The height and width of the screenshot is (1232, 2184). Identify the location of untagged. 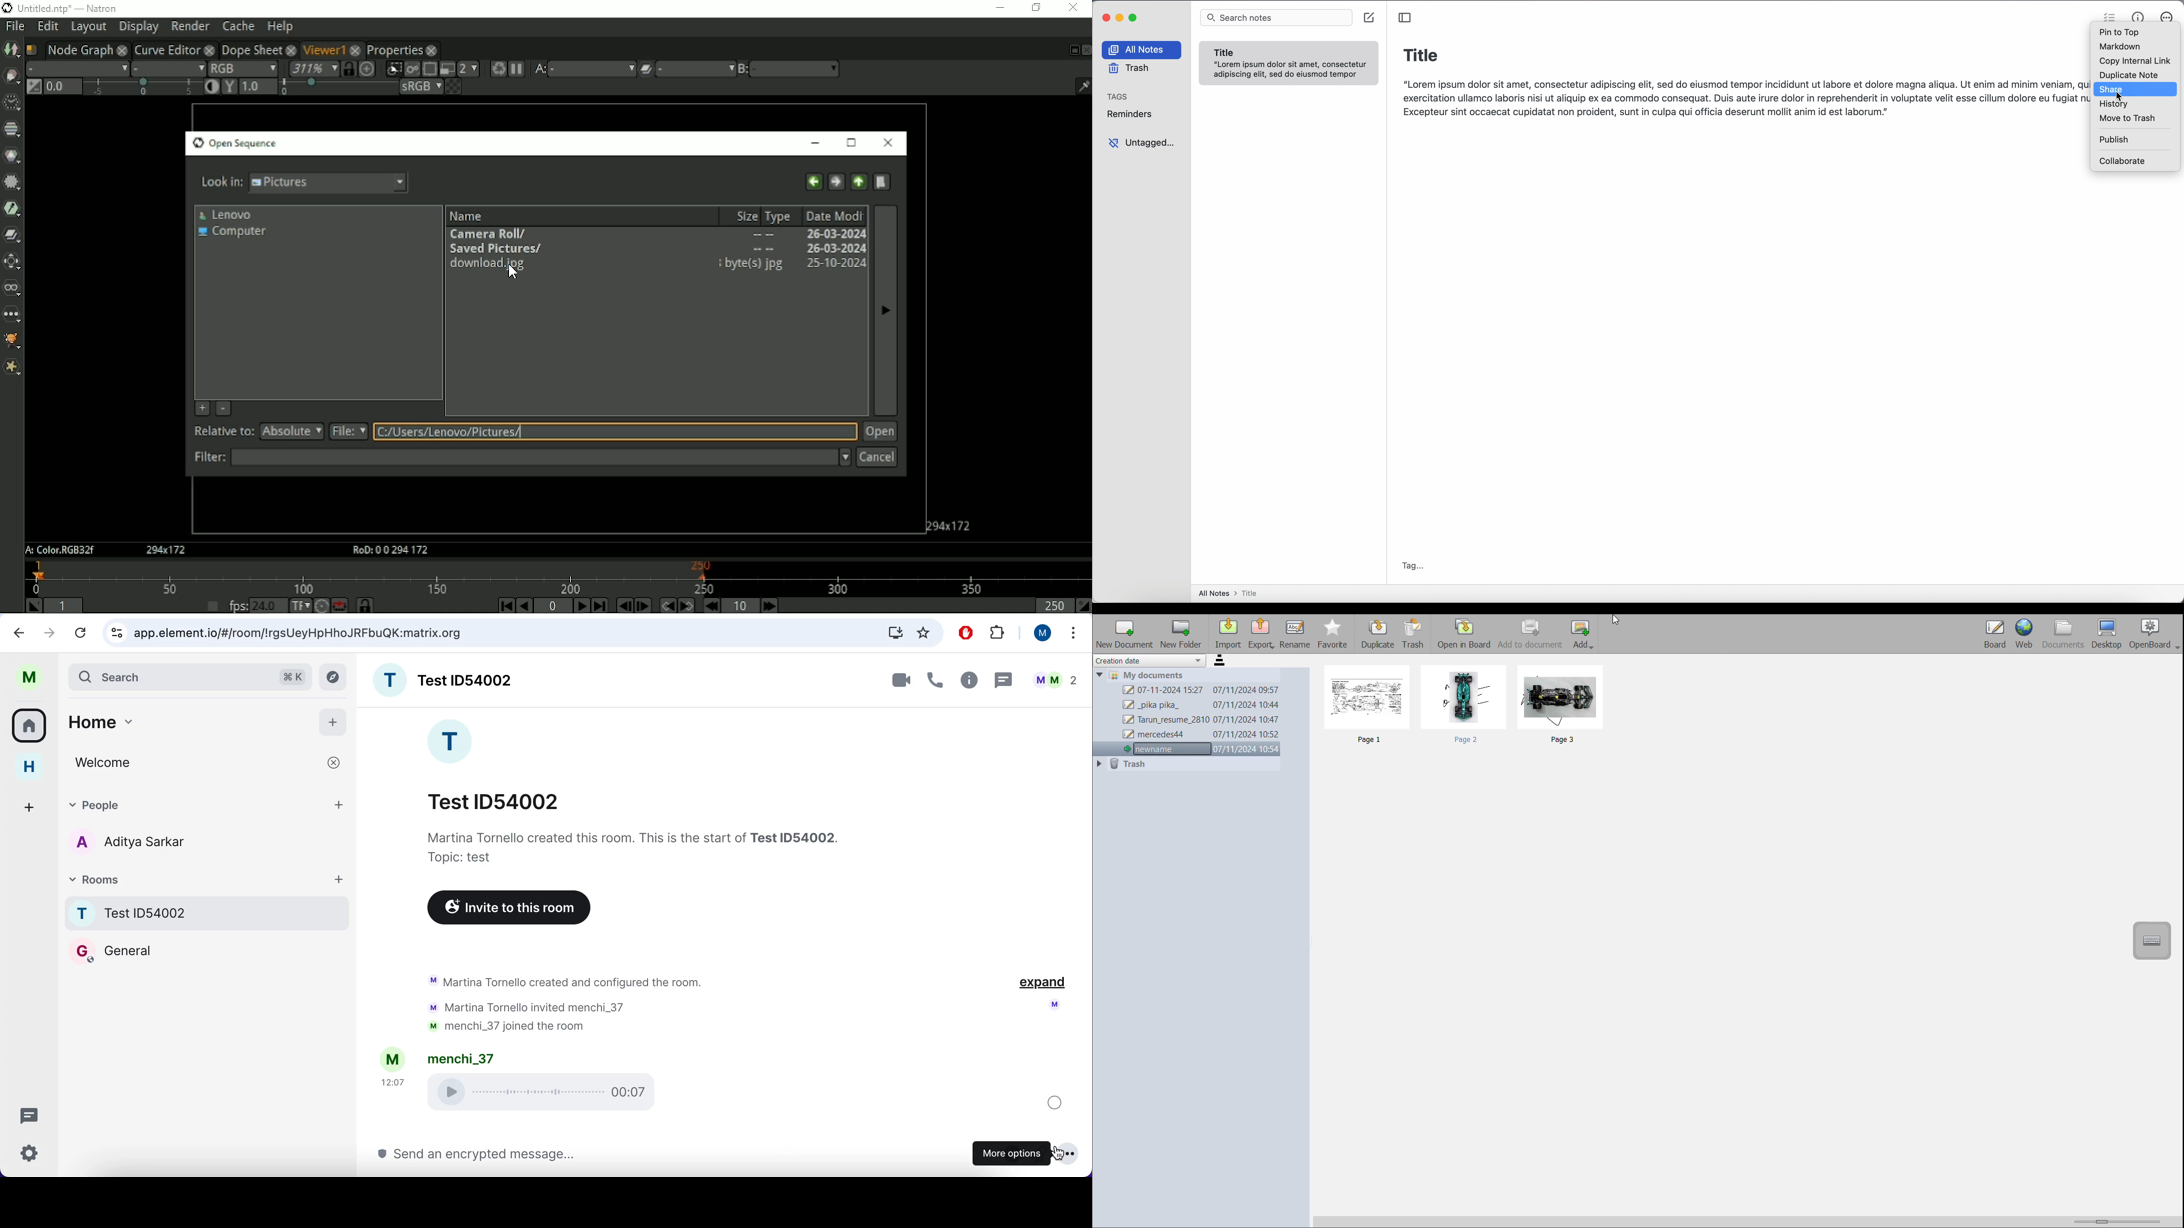
(1142, 143).